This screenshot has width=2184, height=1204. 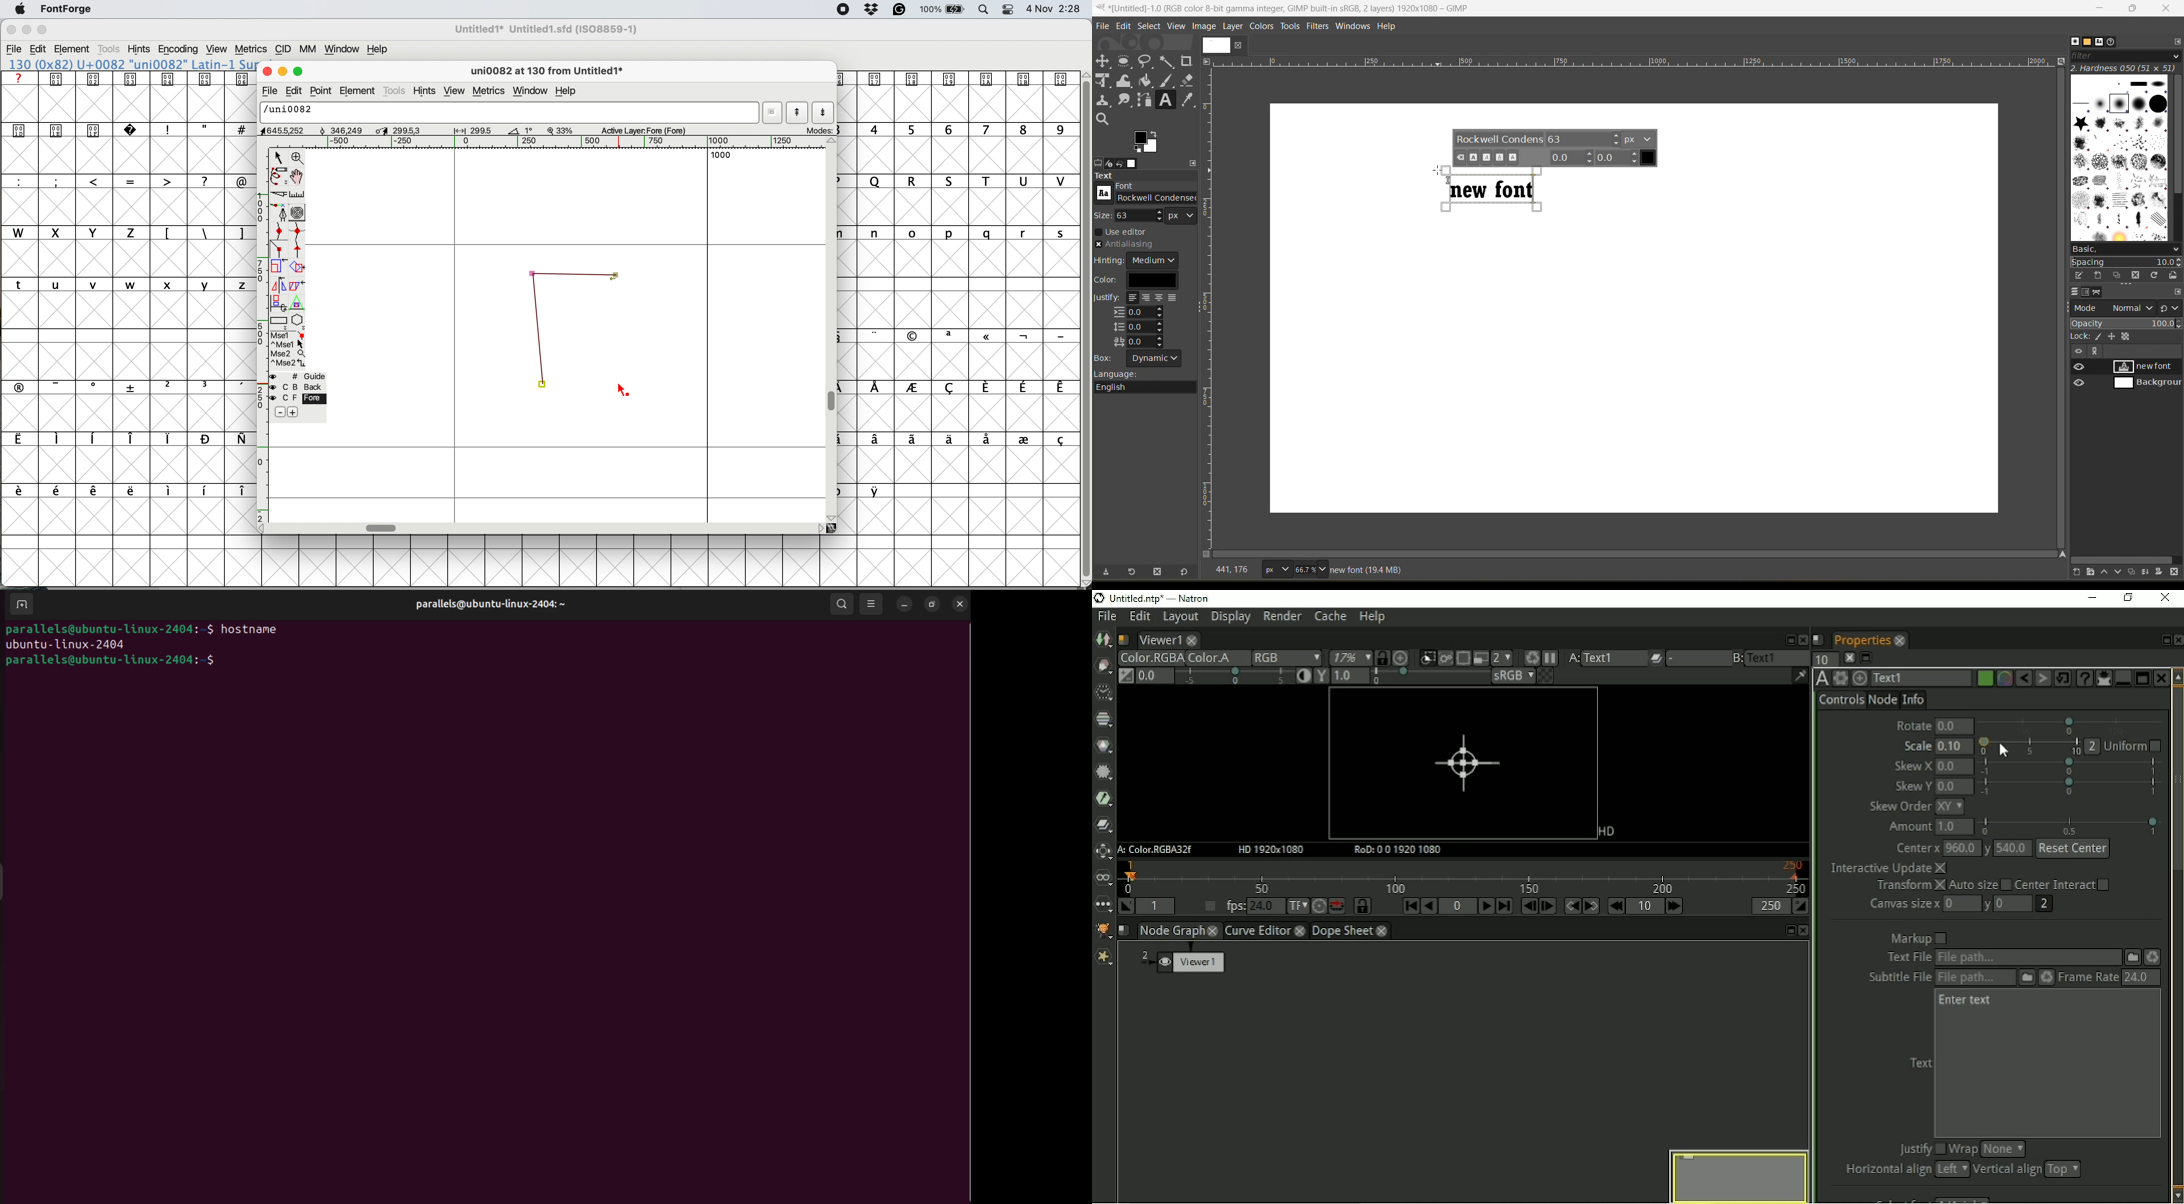 I want to click on spacing, so click(x=2125, y=262).